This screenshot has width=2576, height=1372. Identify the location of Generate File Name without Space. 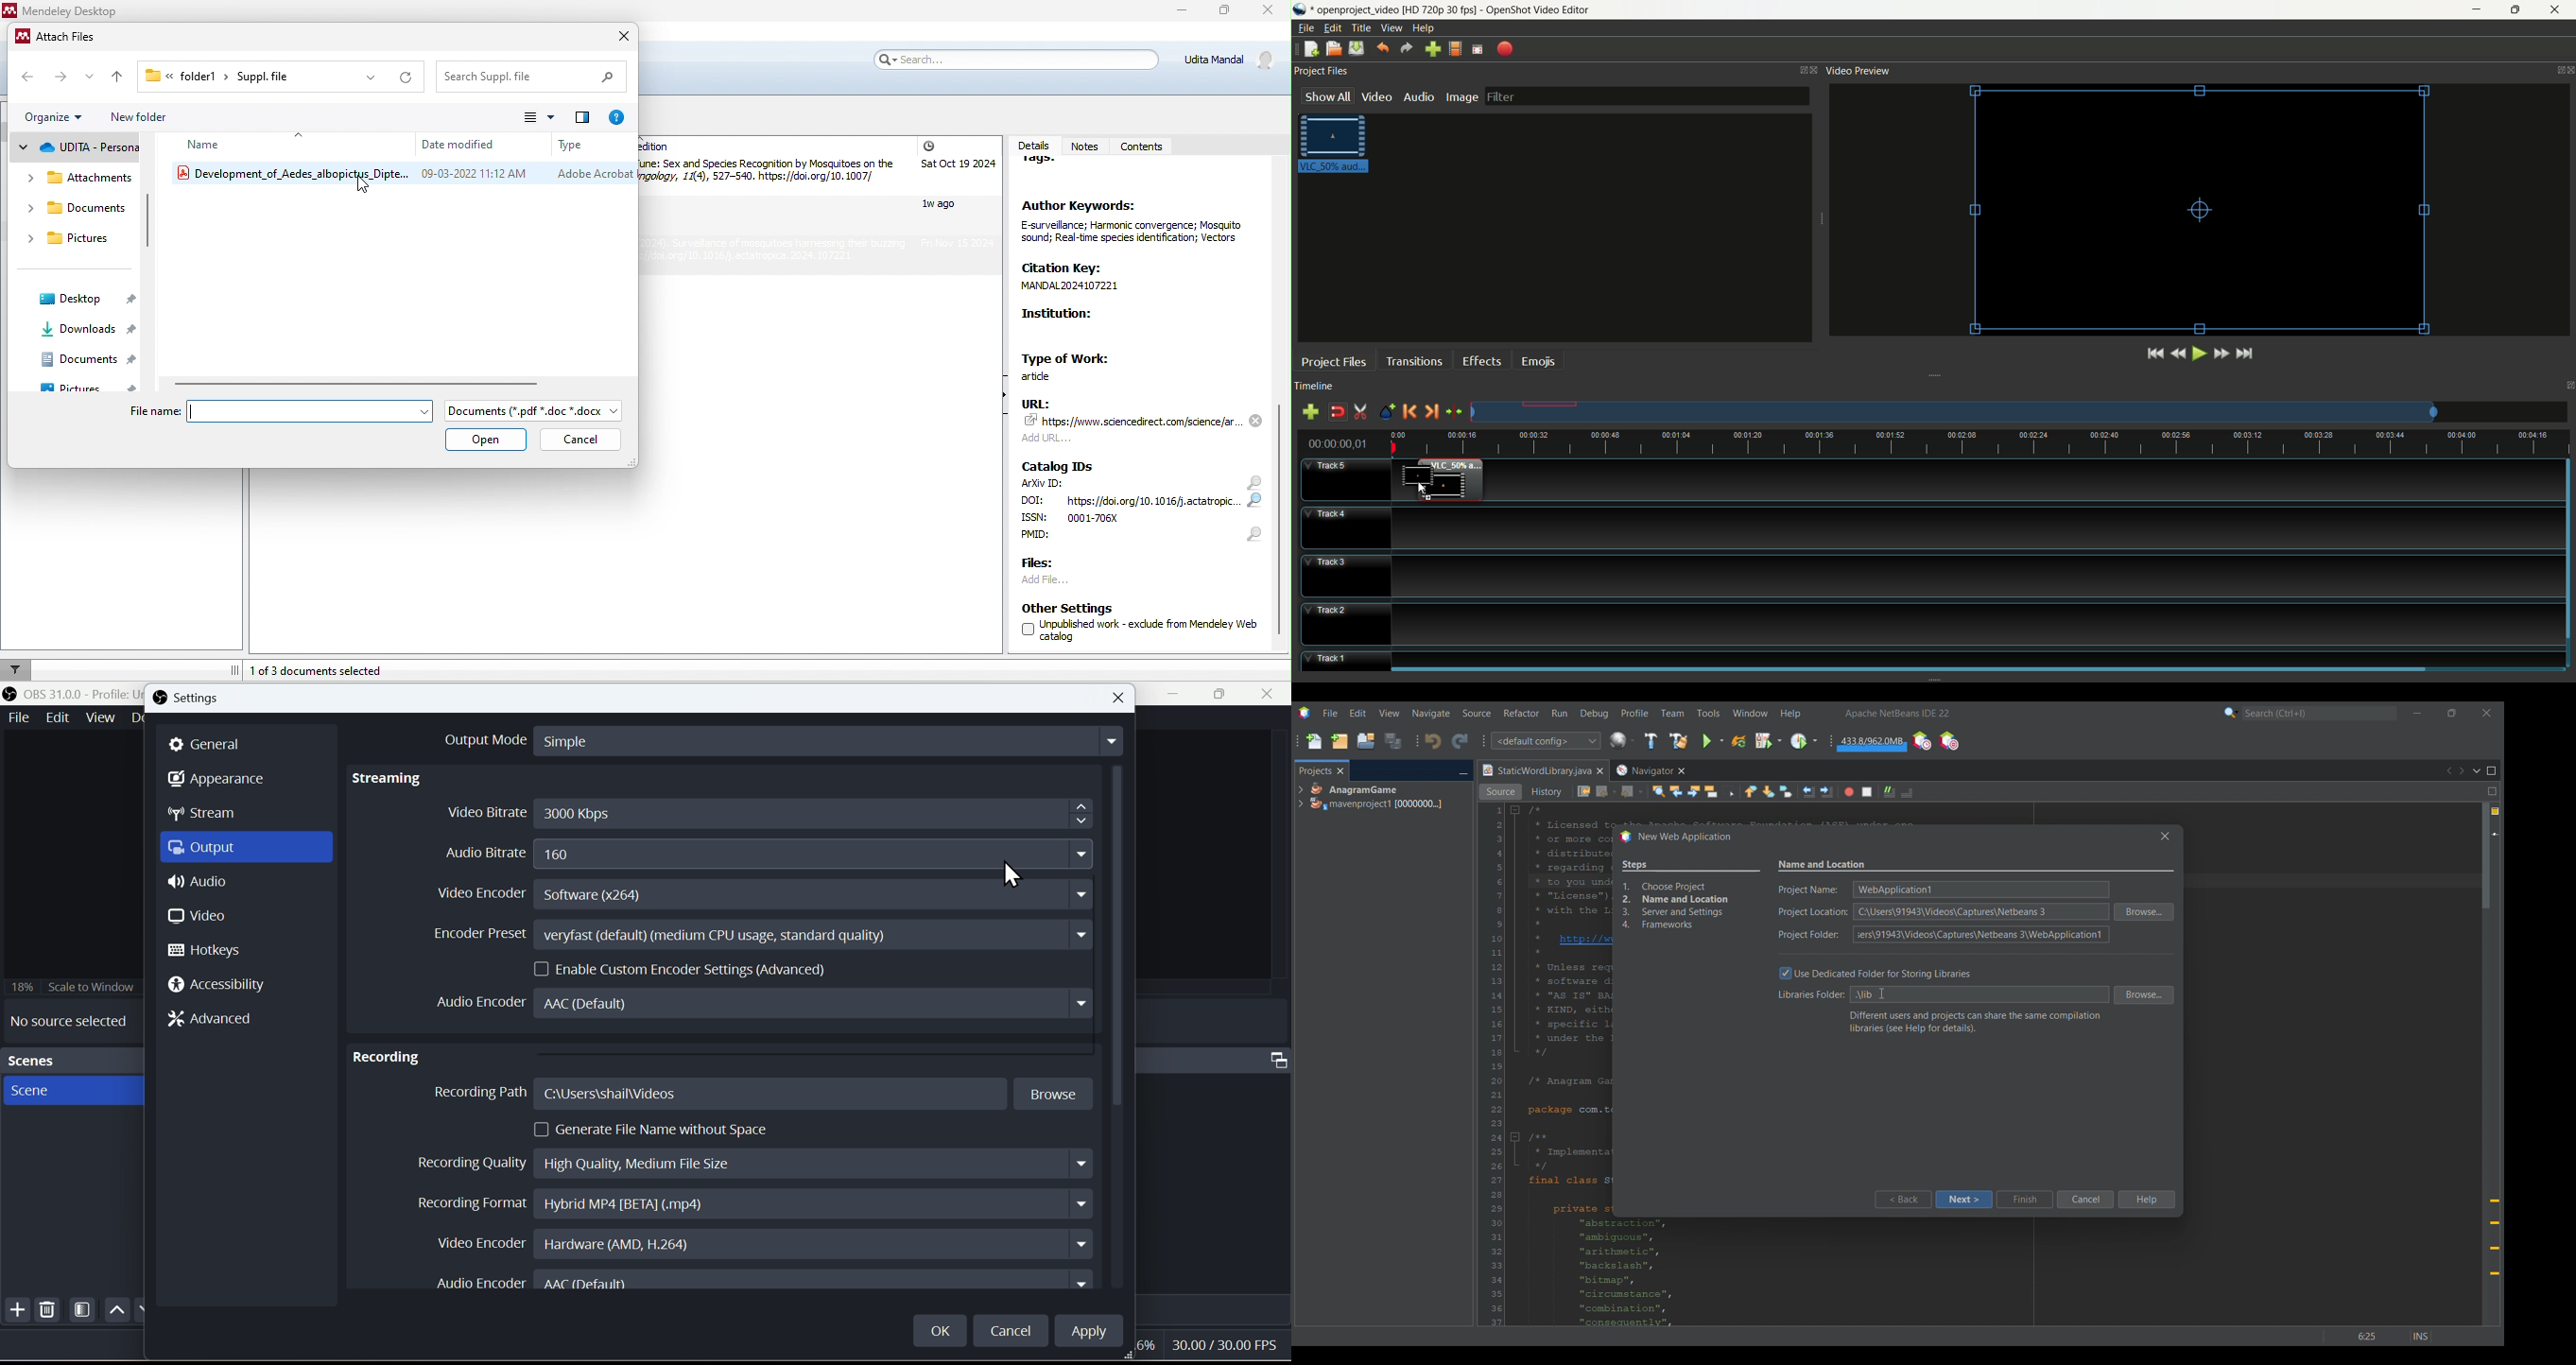
(656, 1130).